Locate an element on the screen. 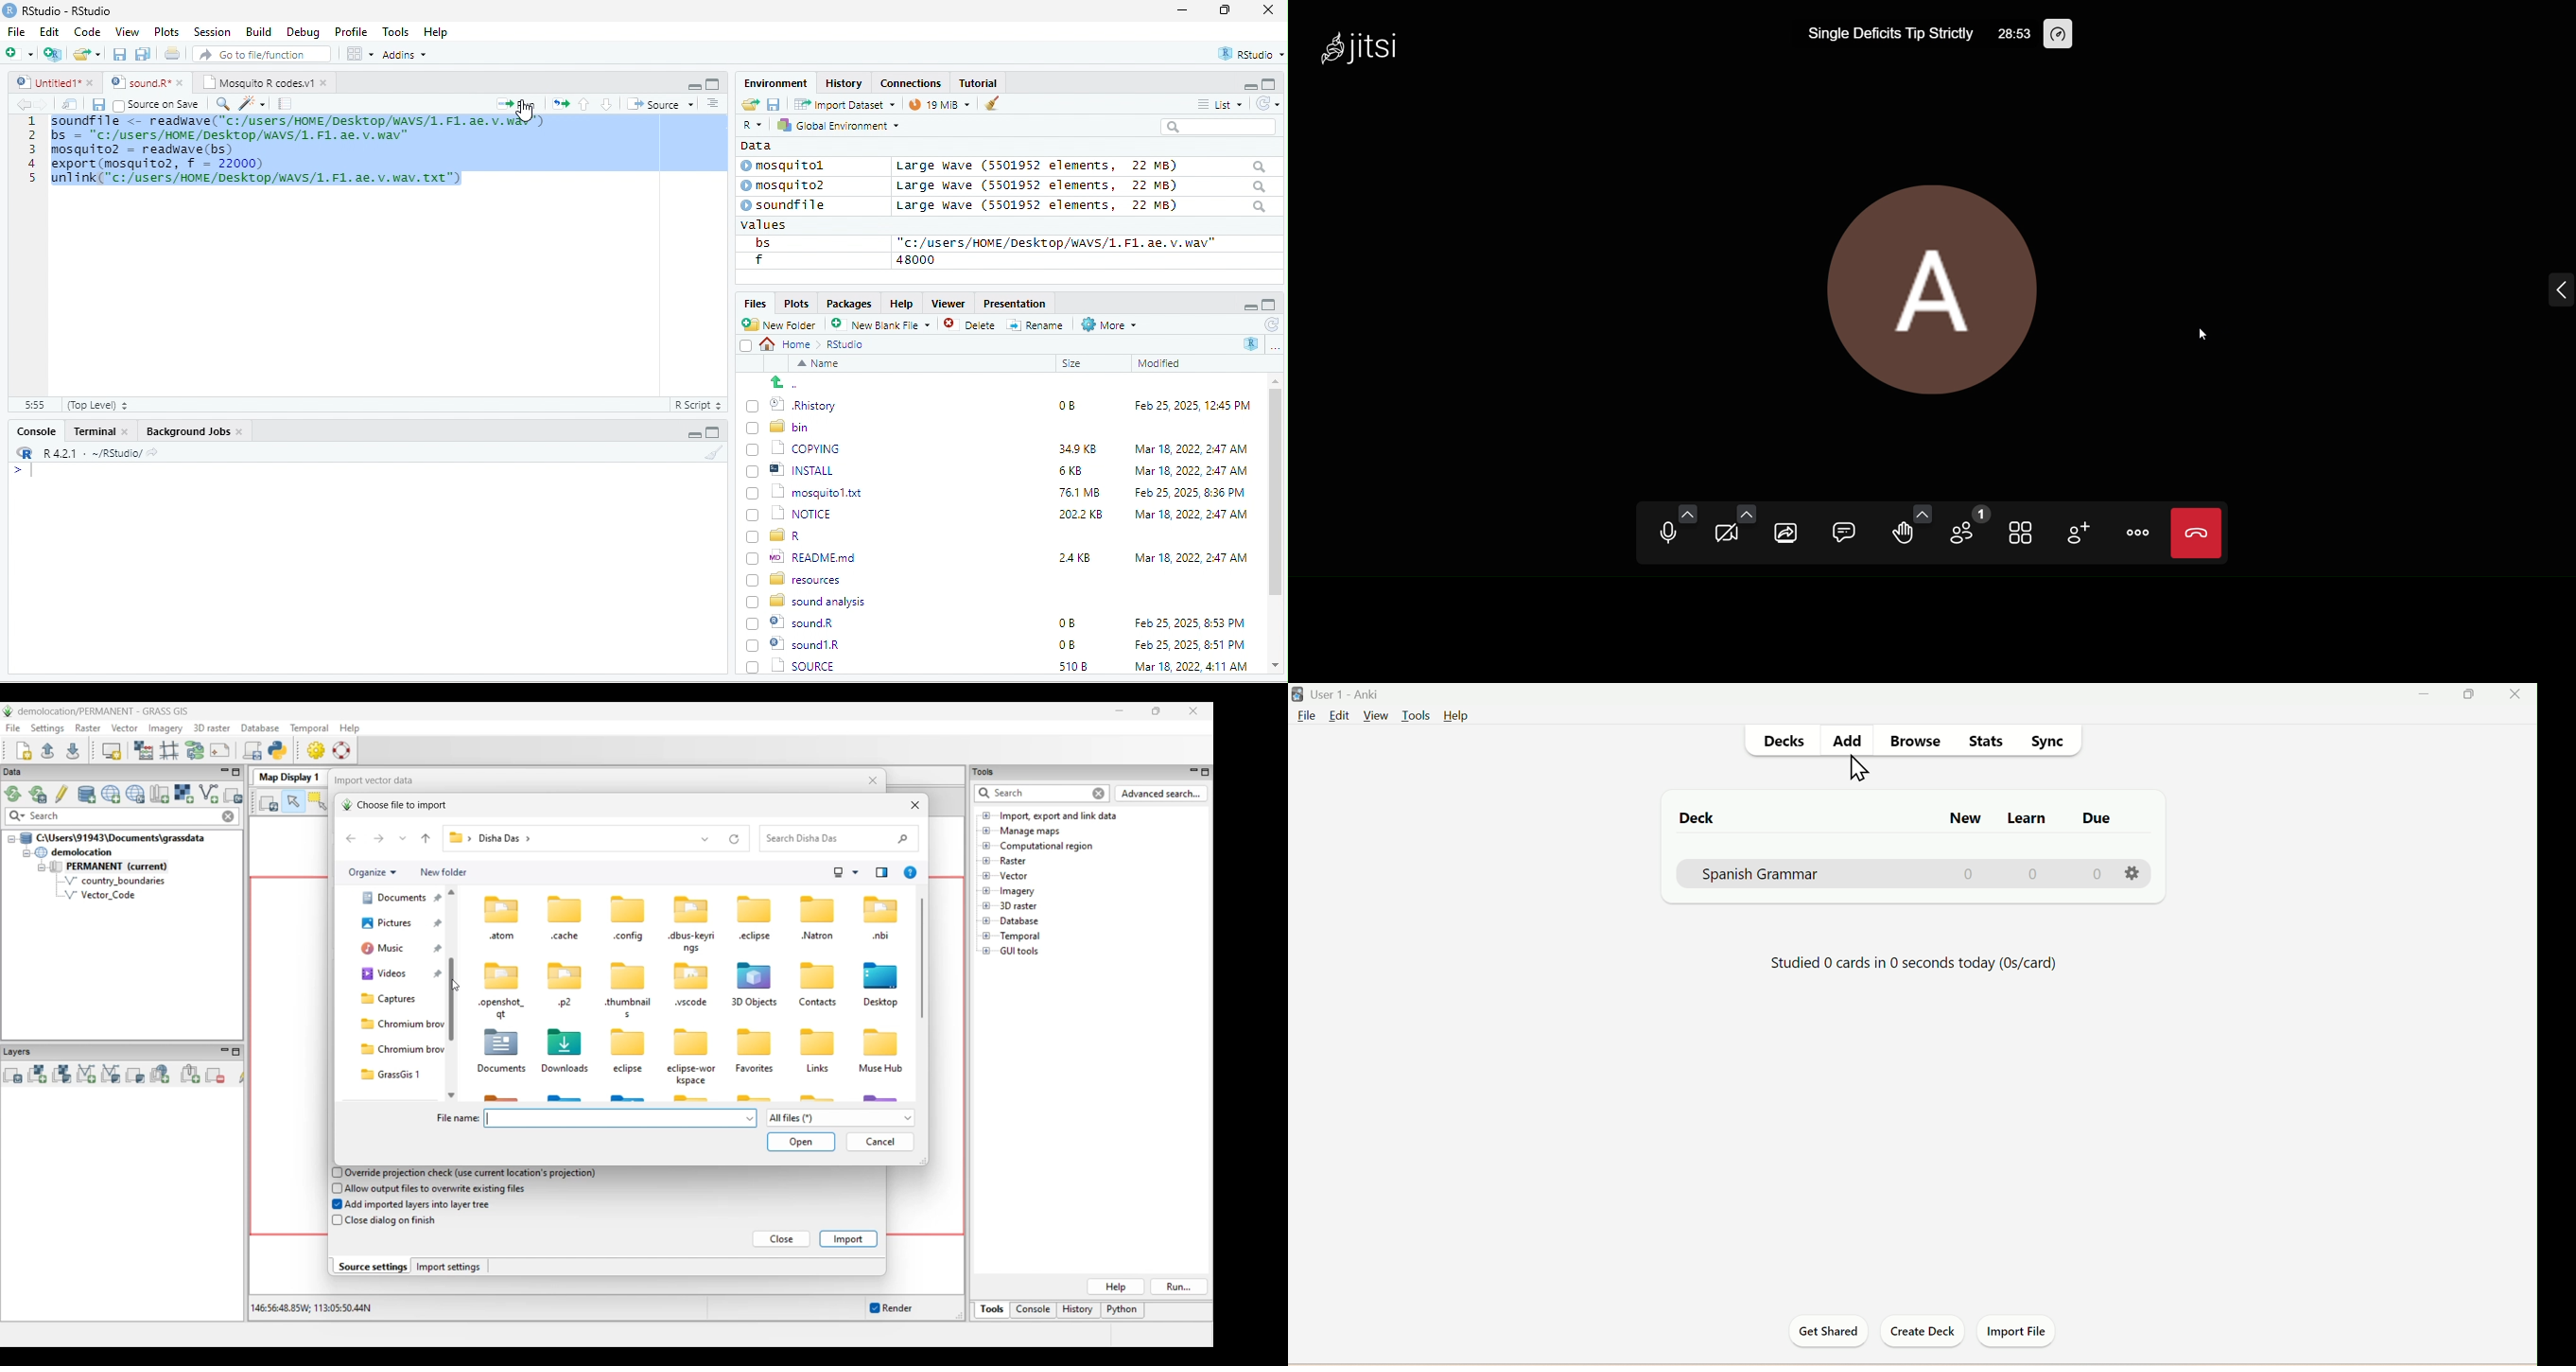  28:53 is located at coordinates (2005, 34).